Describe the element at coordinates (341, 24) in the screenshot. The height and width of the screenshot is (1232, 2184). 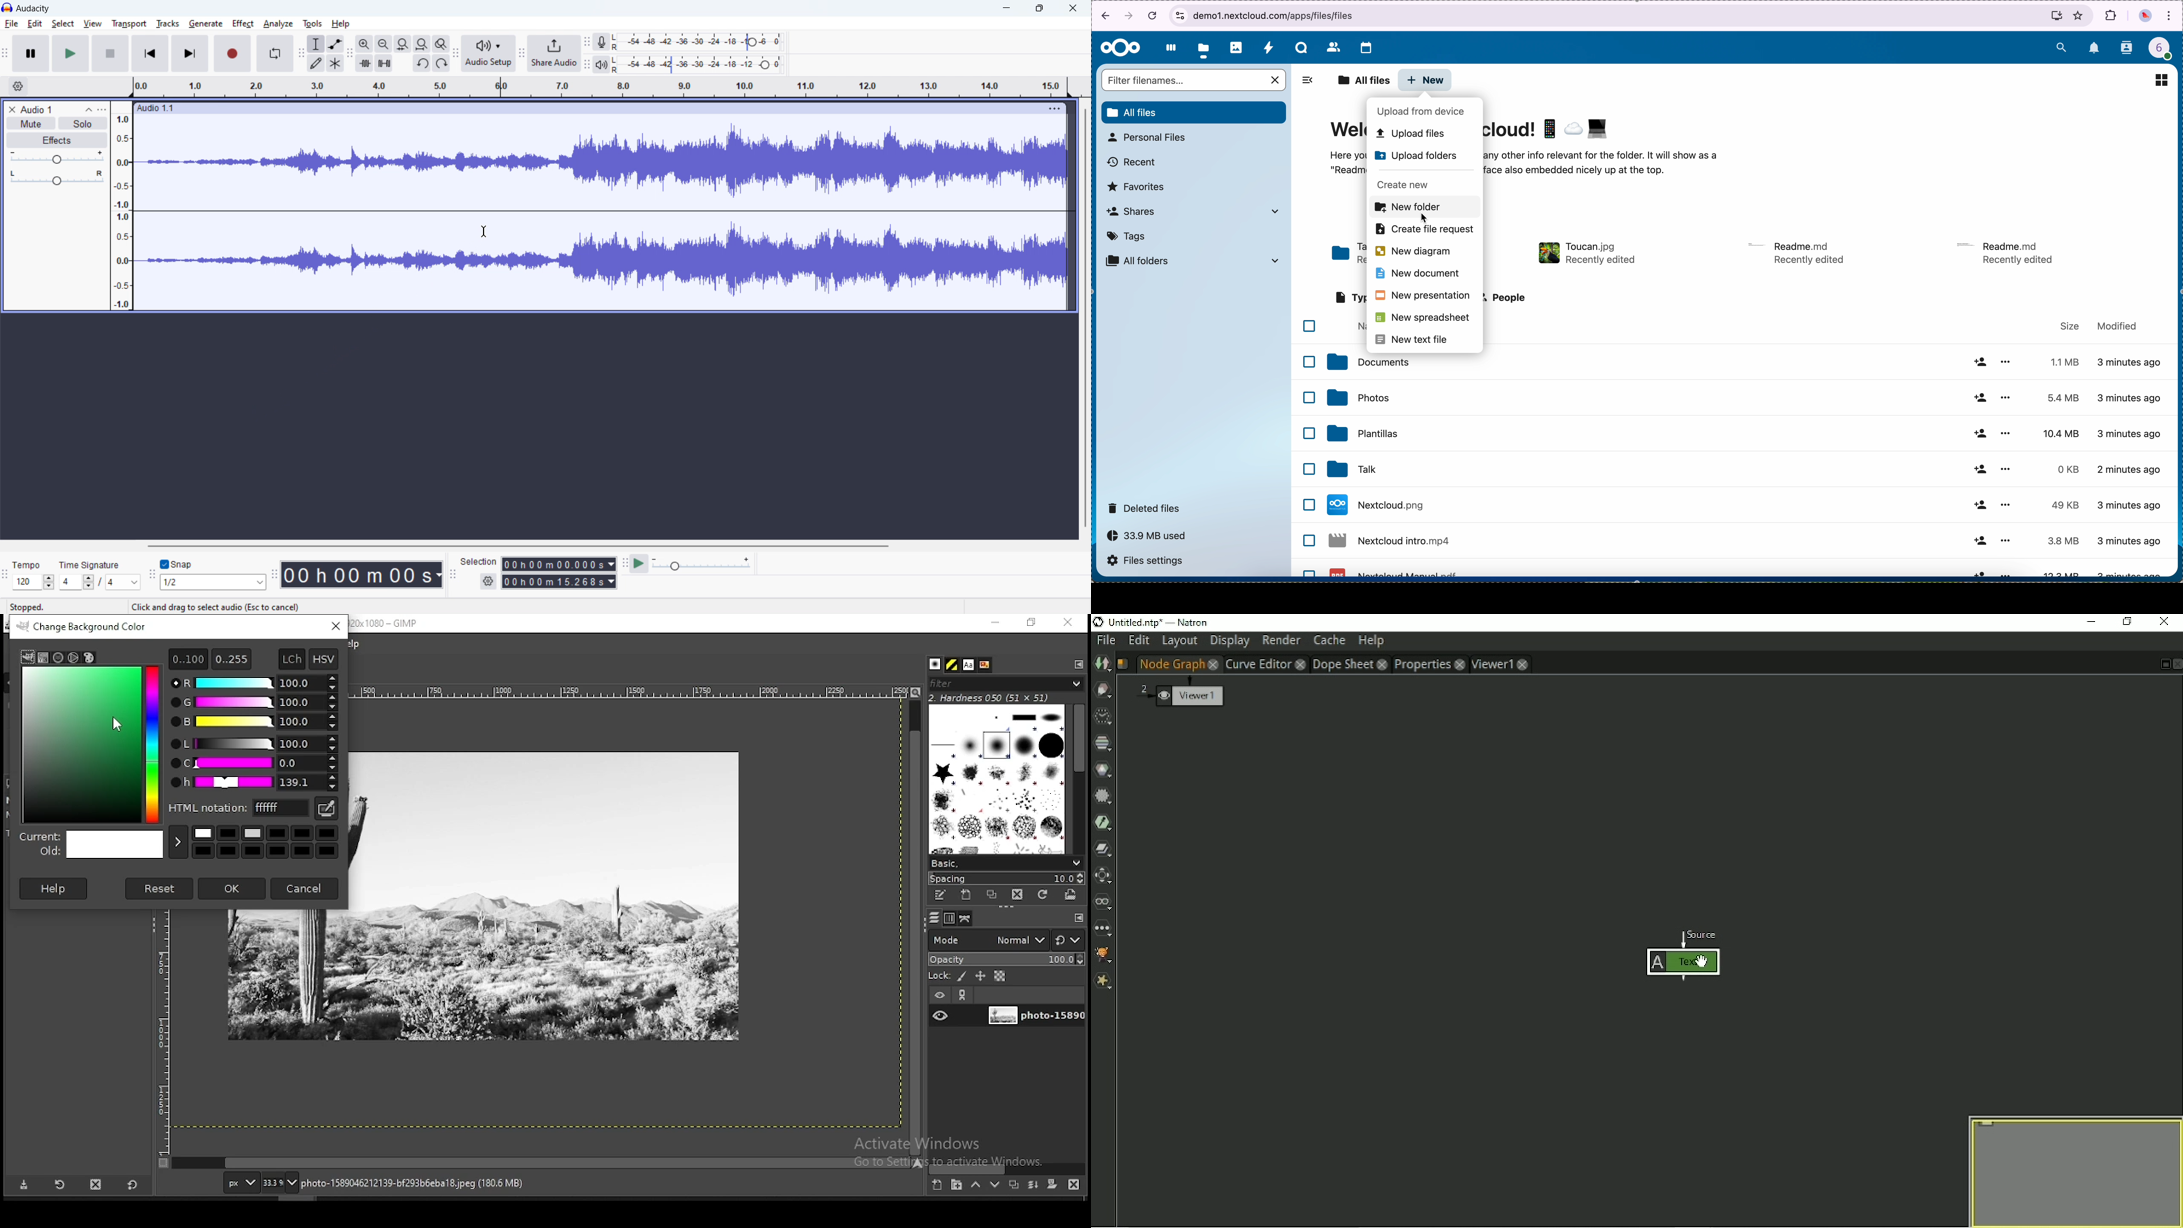
I see `help` at that location.